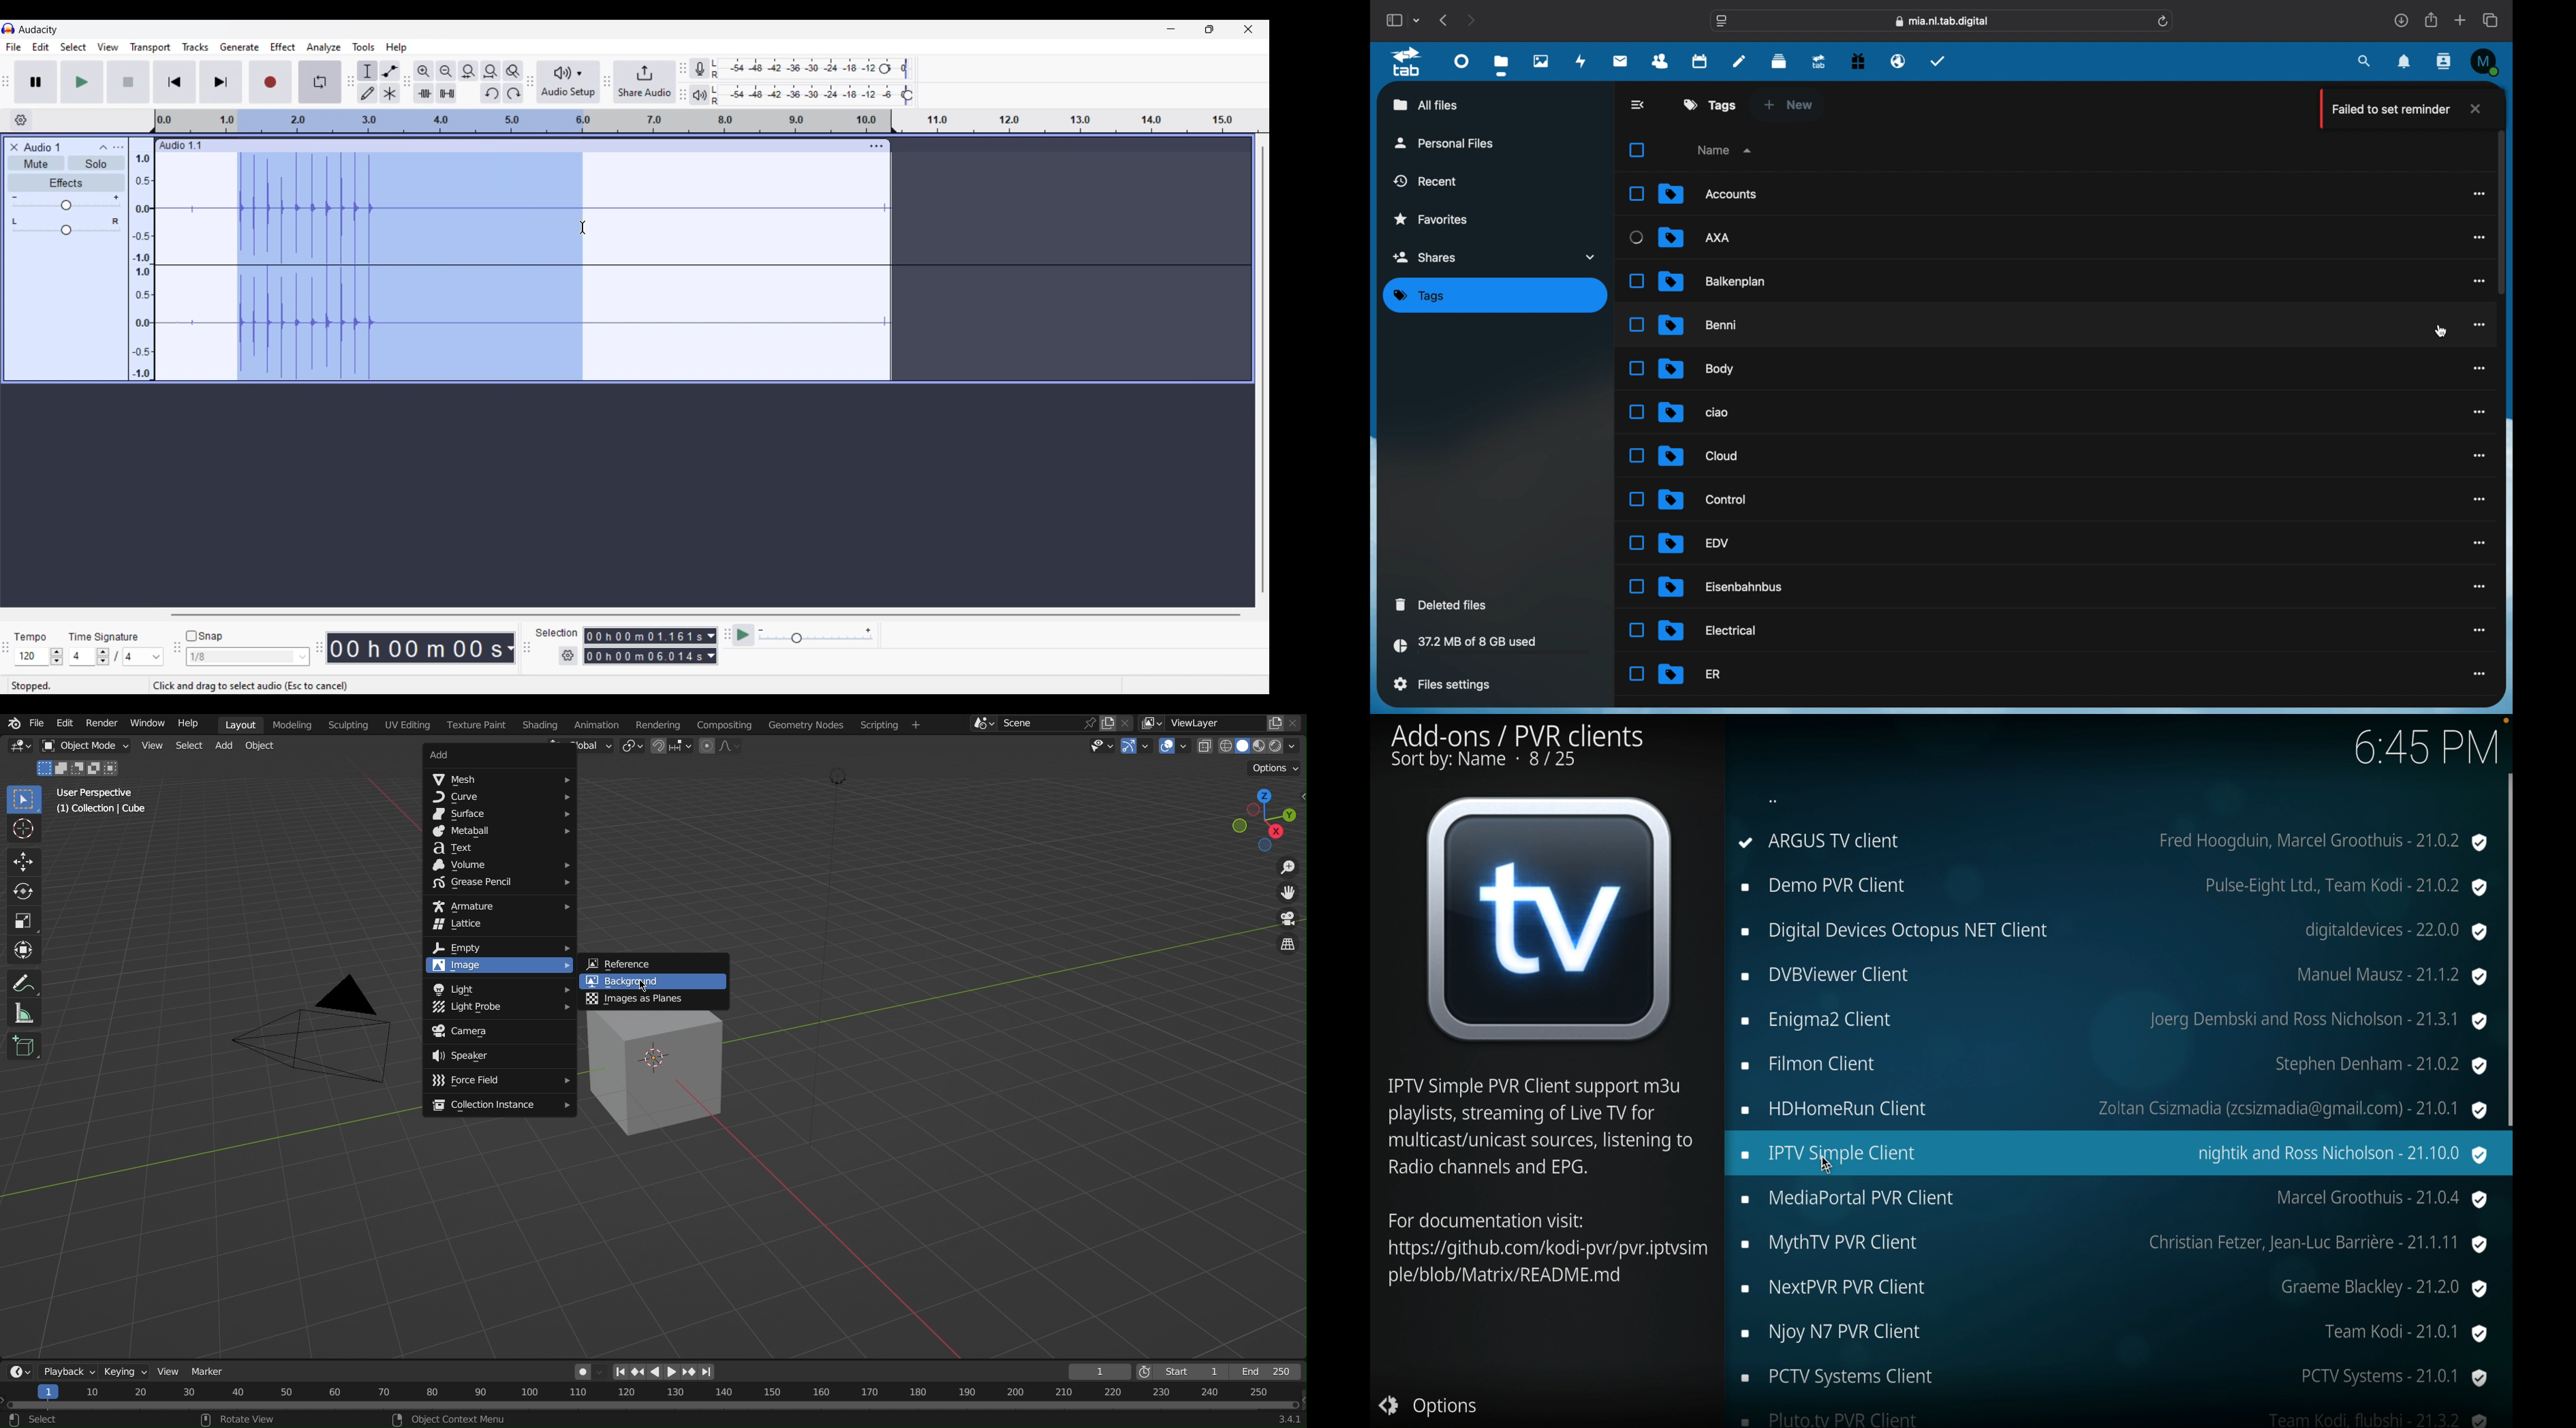 The height and width of the screenshot is (1428, 2576). I want to click on dots, so click(1771, 801).